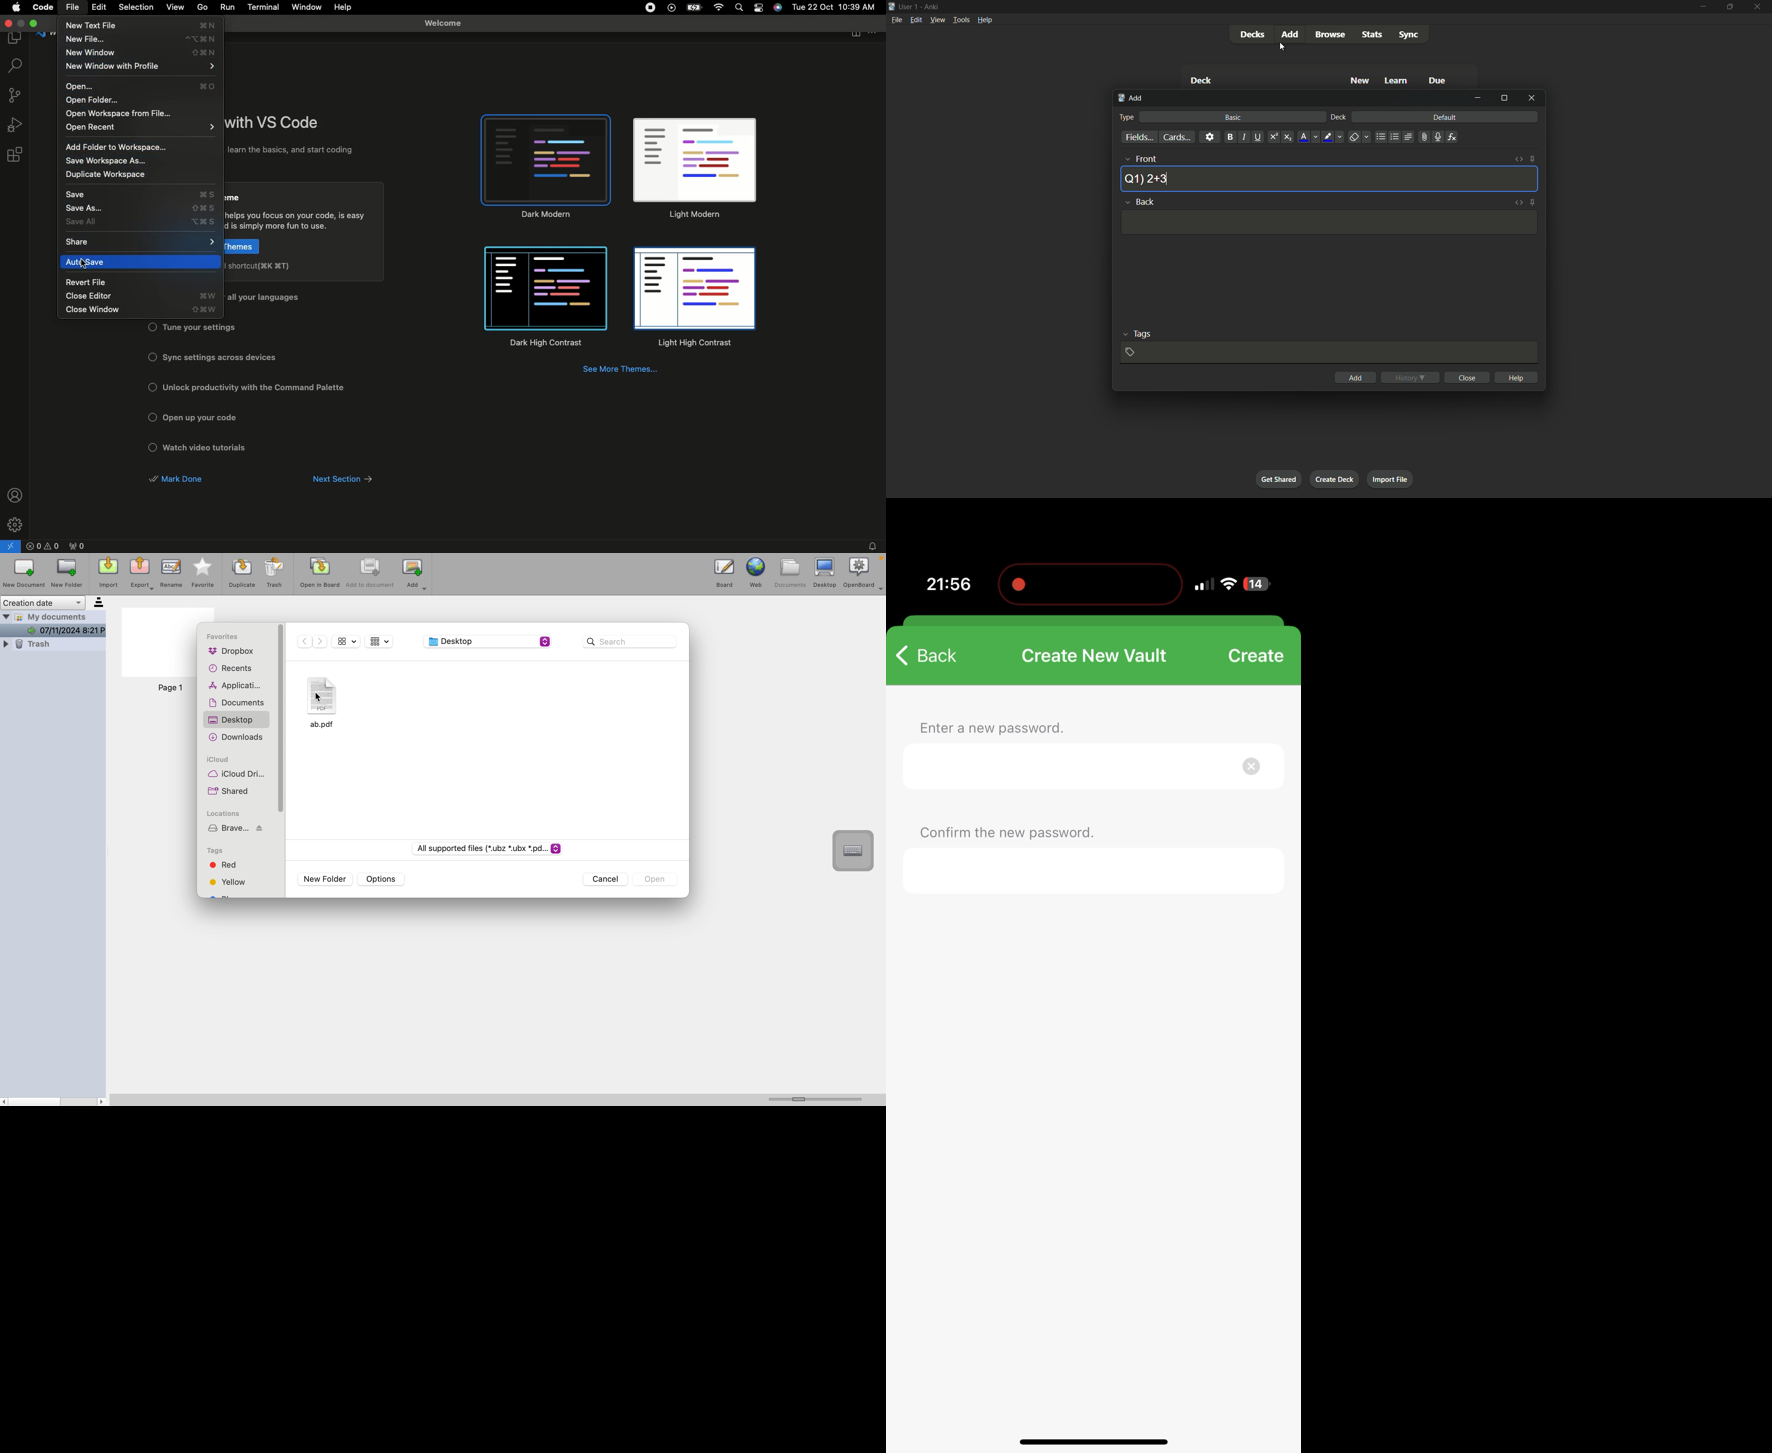 The height and width of the screenshot is (1456, 1792). Describe the element at coordinates (16, 124) in the screenshot. I see `Run and debug` at that location.